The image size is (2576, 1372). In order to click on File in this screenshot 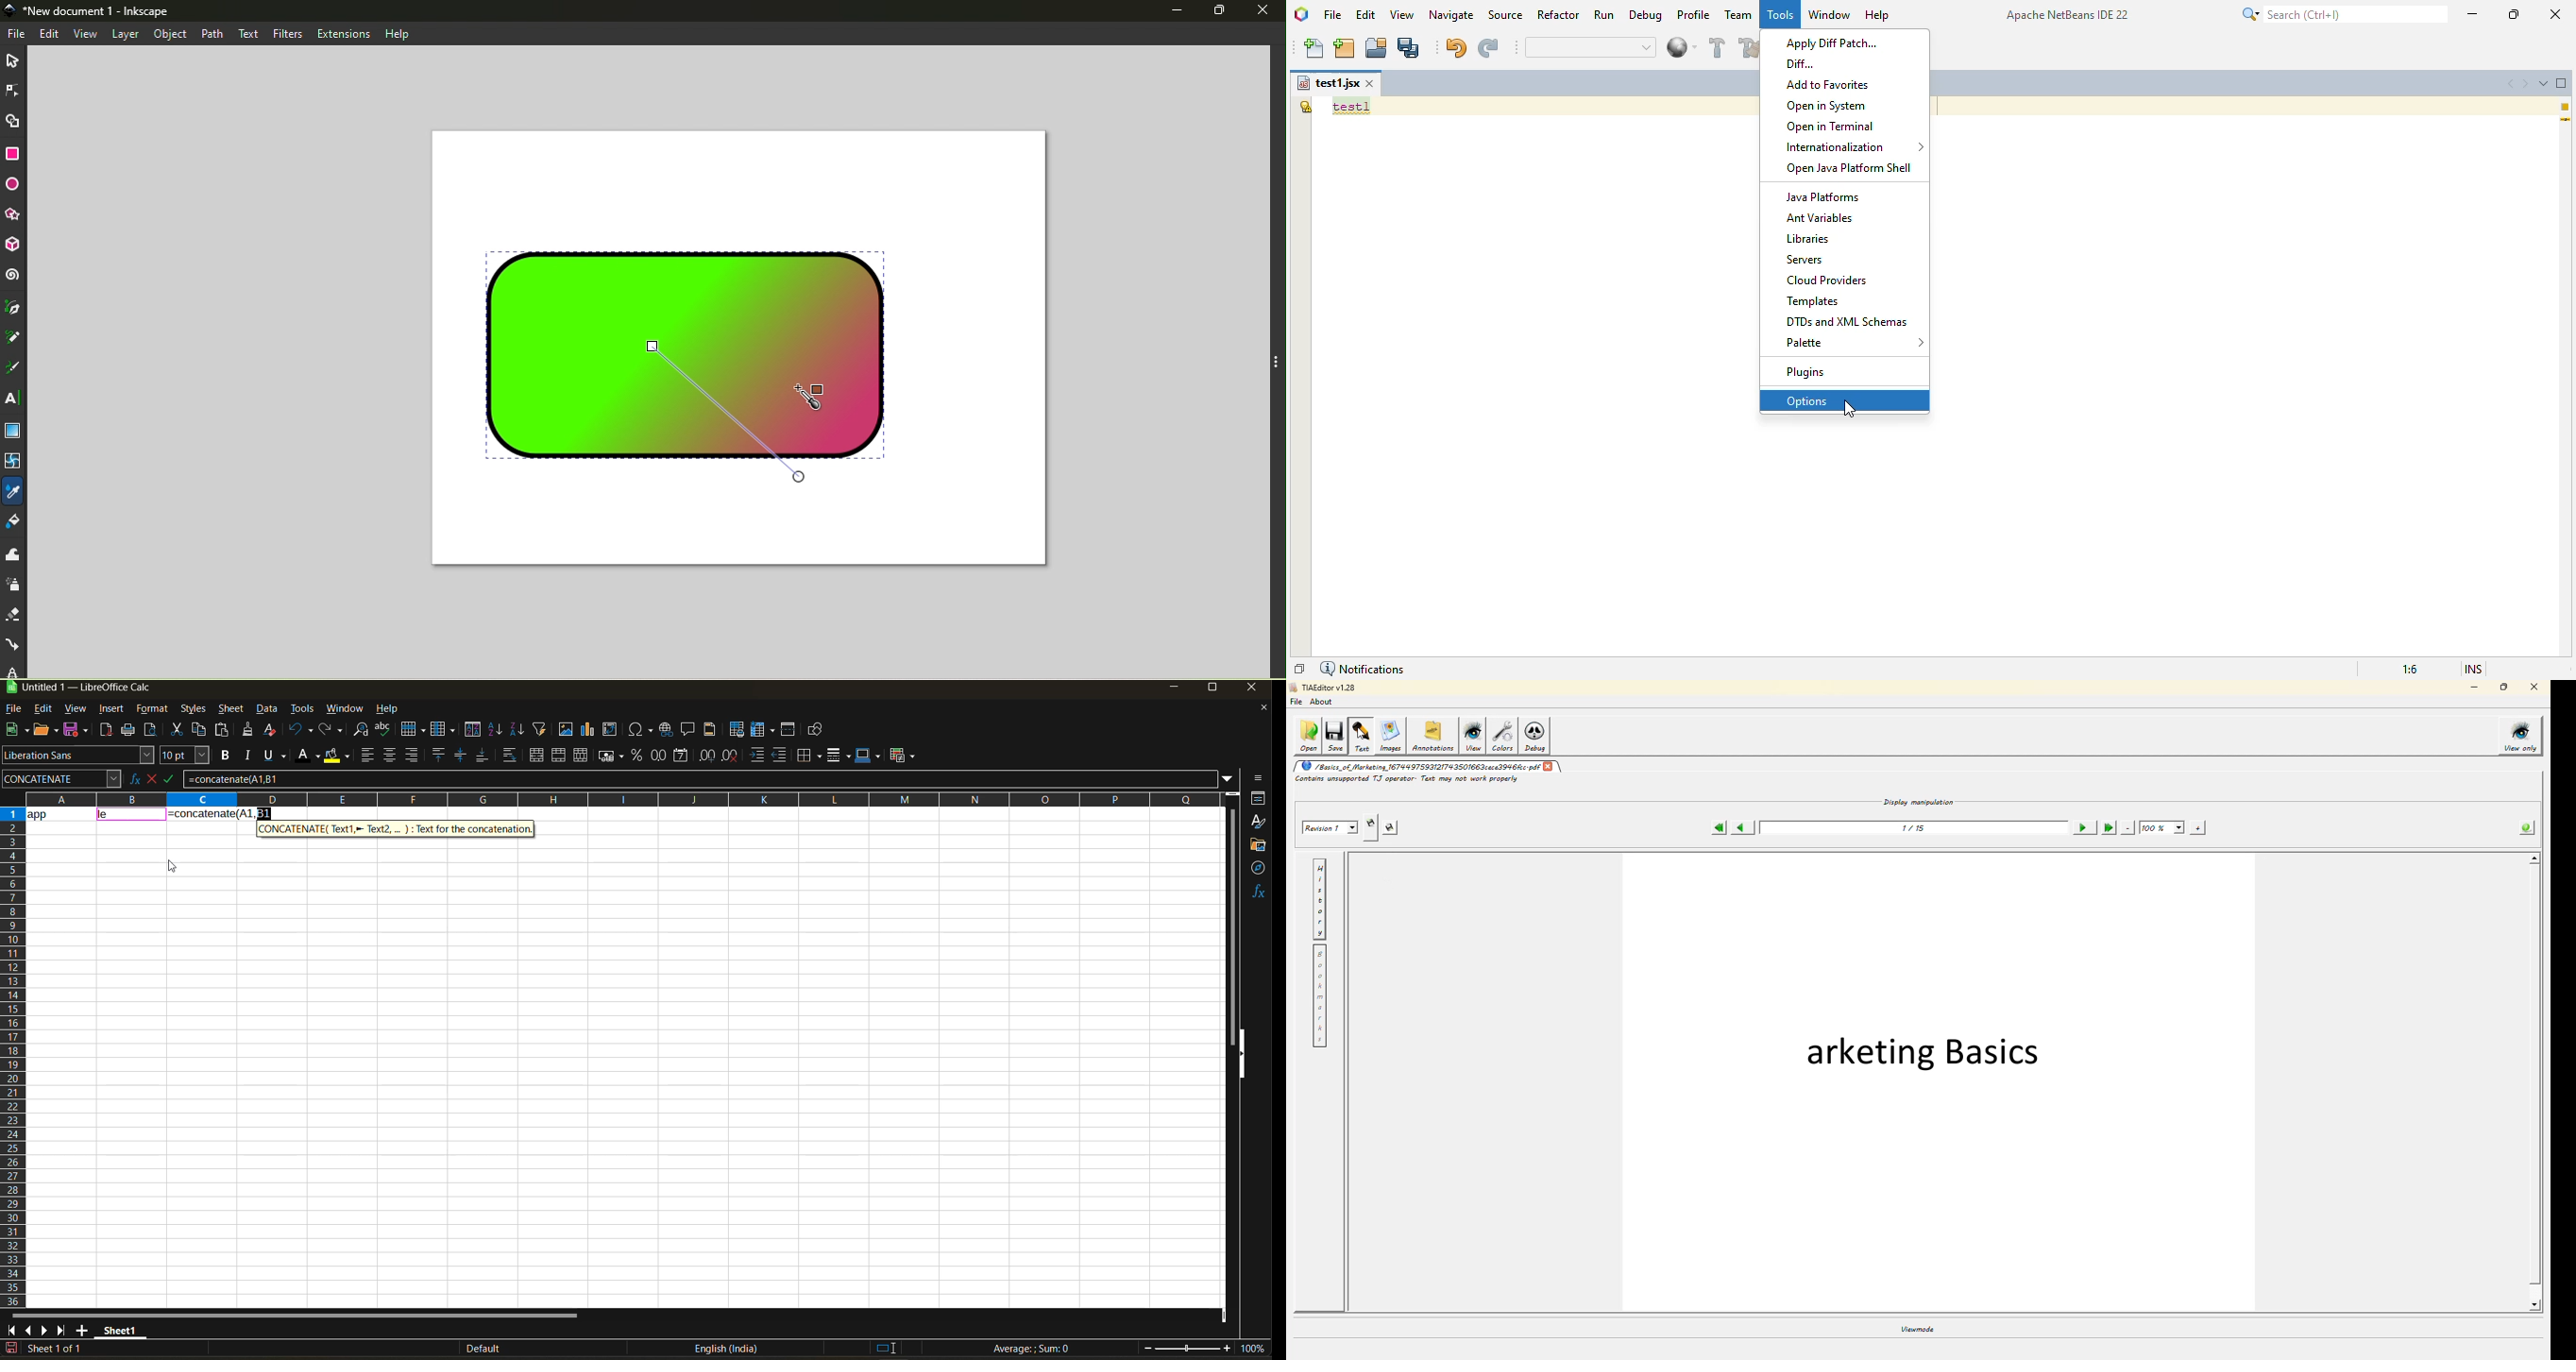, I will do `click(18, 34)`.